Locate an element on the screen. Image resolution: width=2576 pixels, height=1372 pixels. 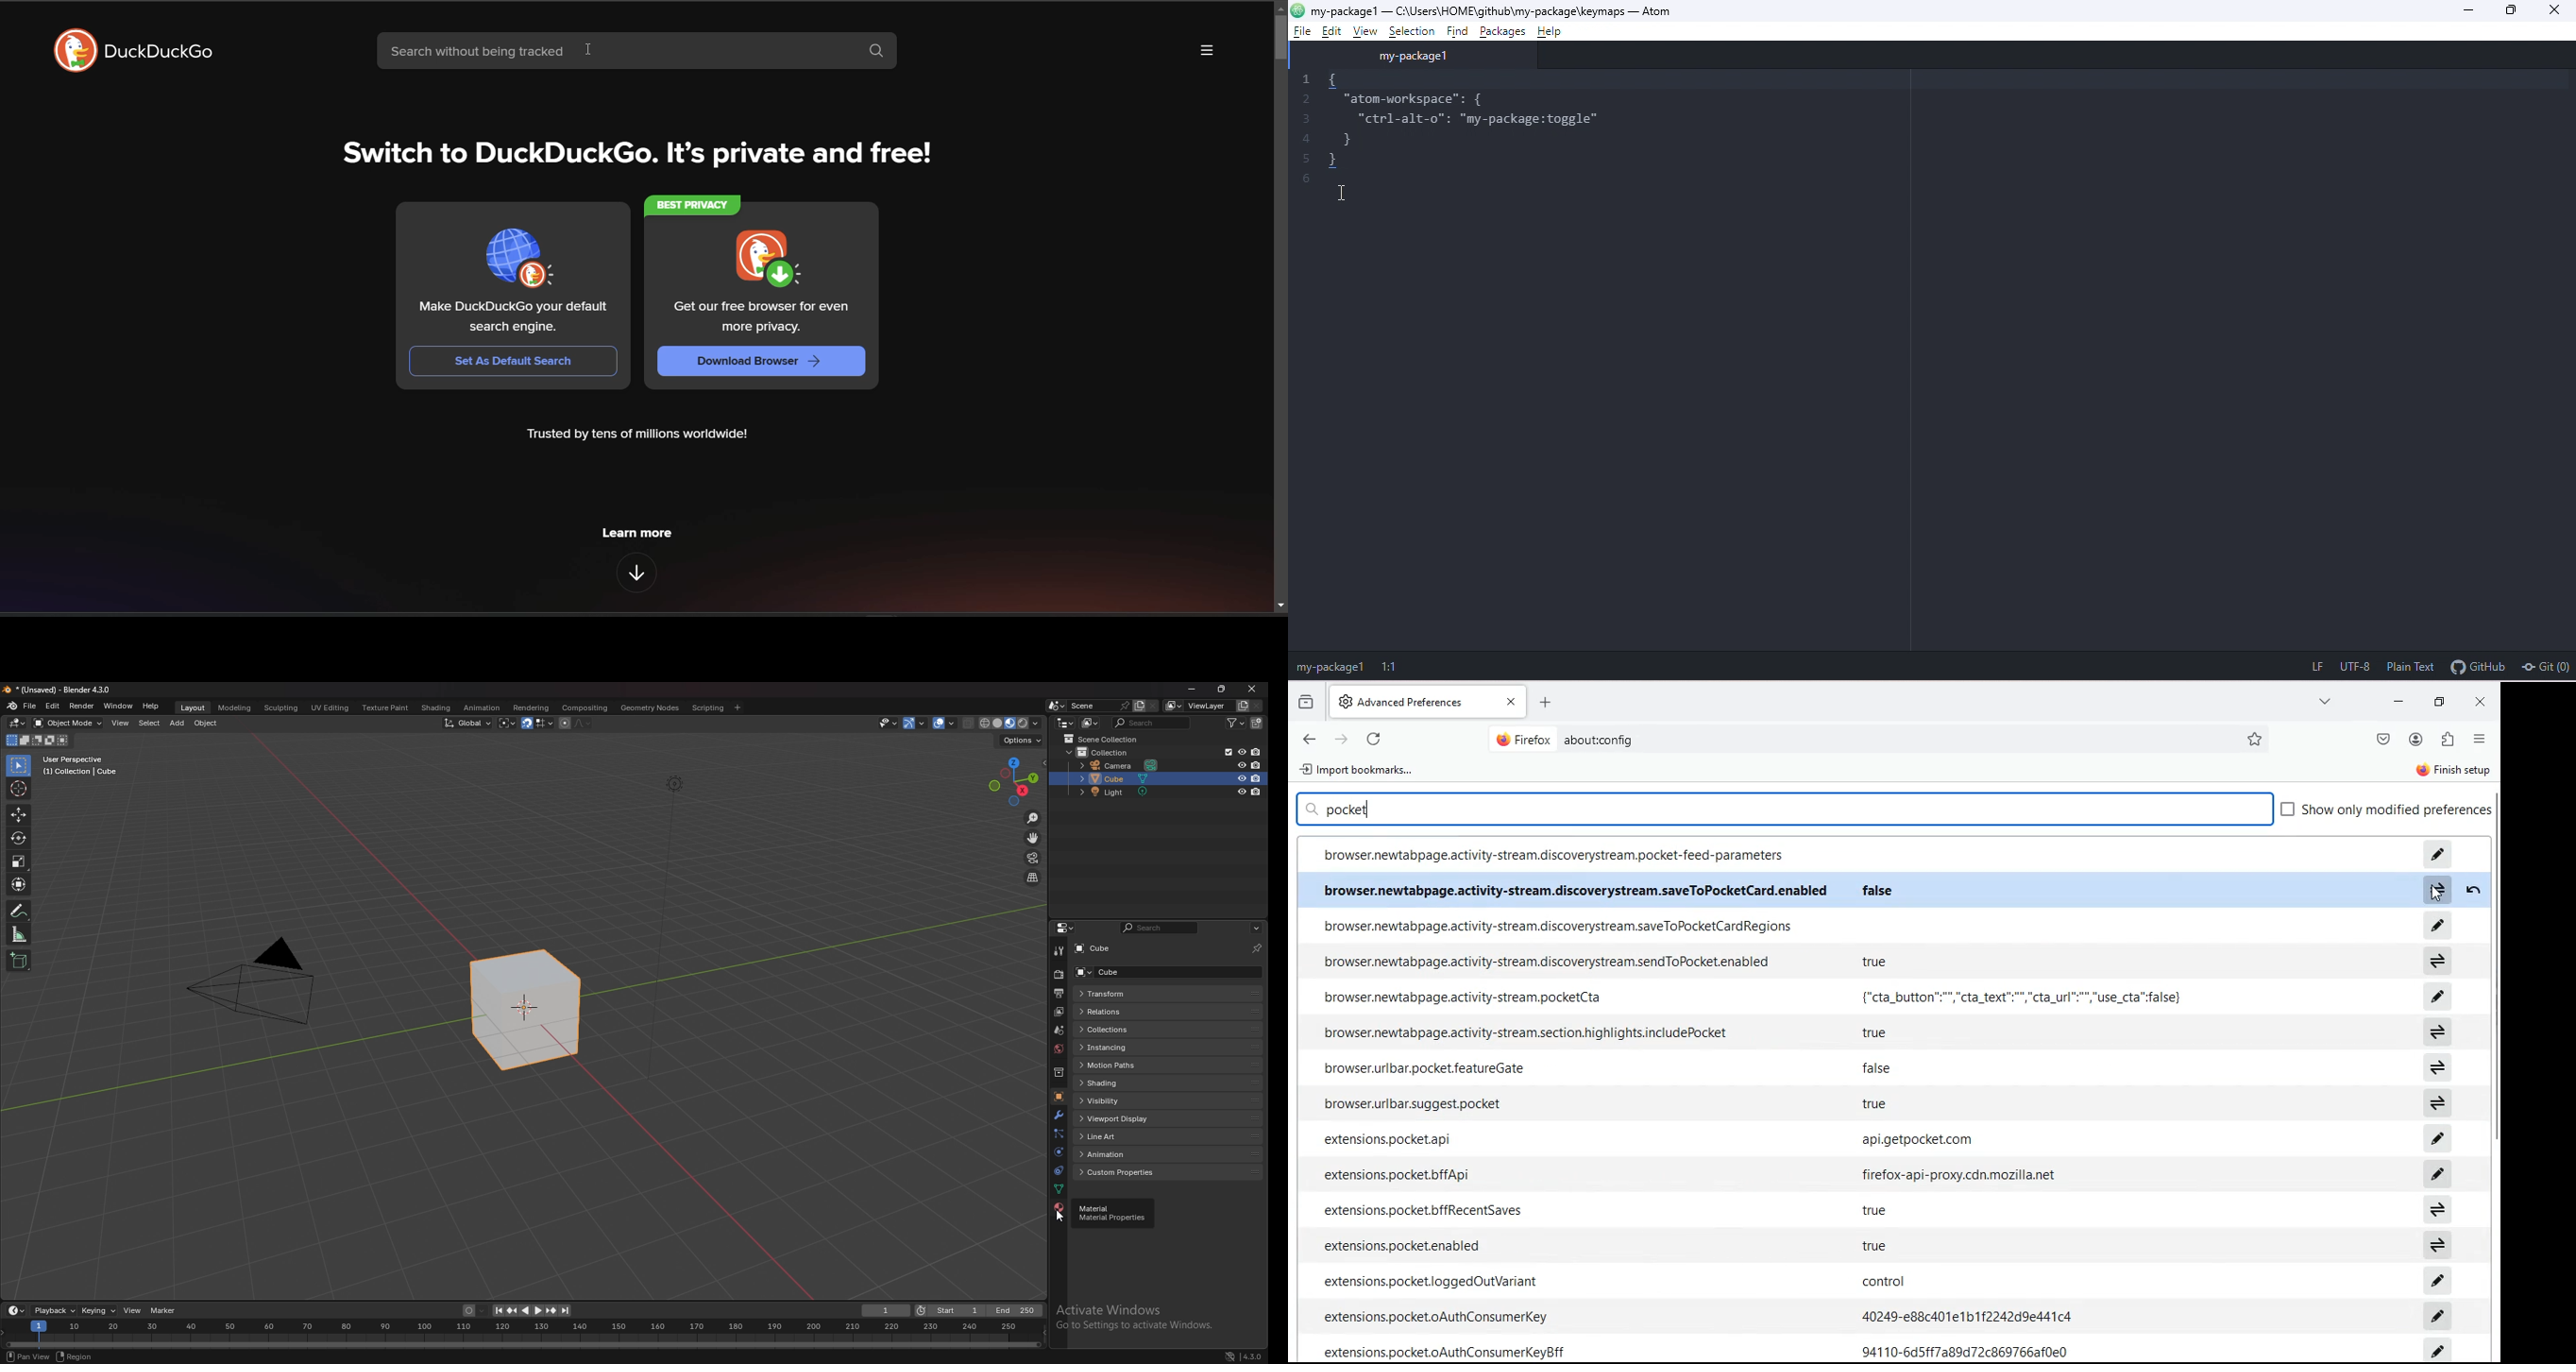
switch is located at coordinates (2434, 891).